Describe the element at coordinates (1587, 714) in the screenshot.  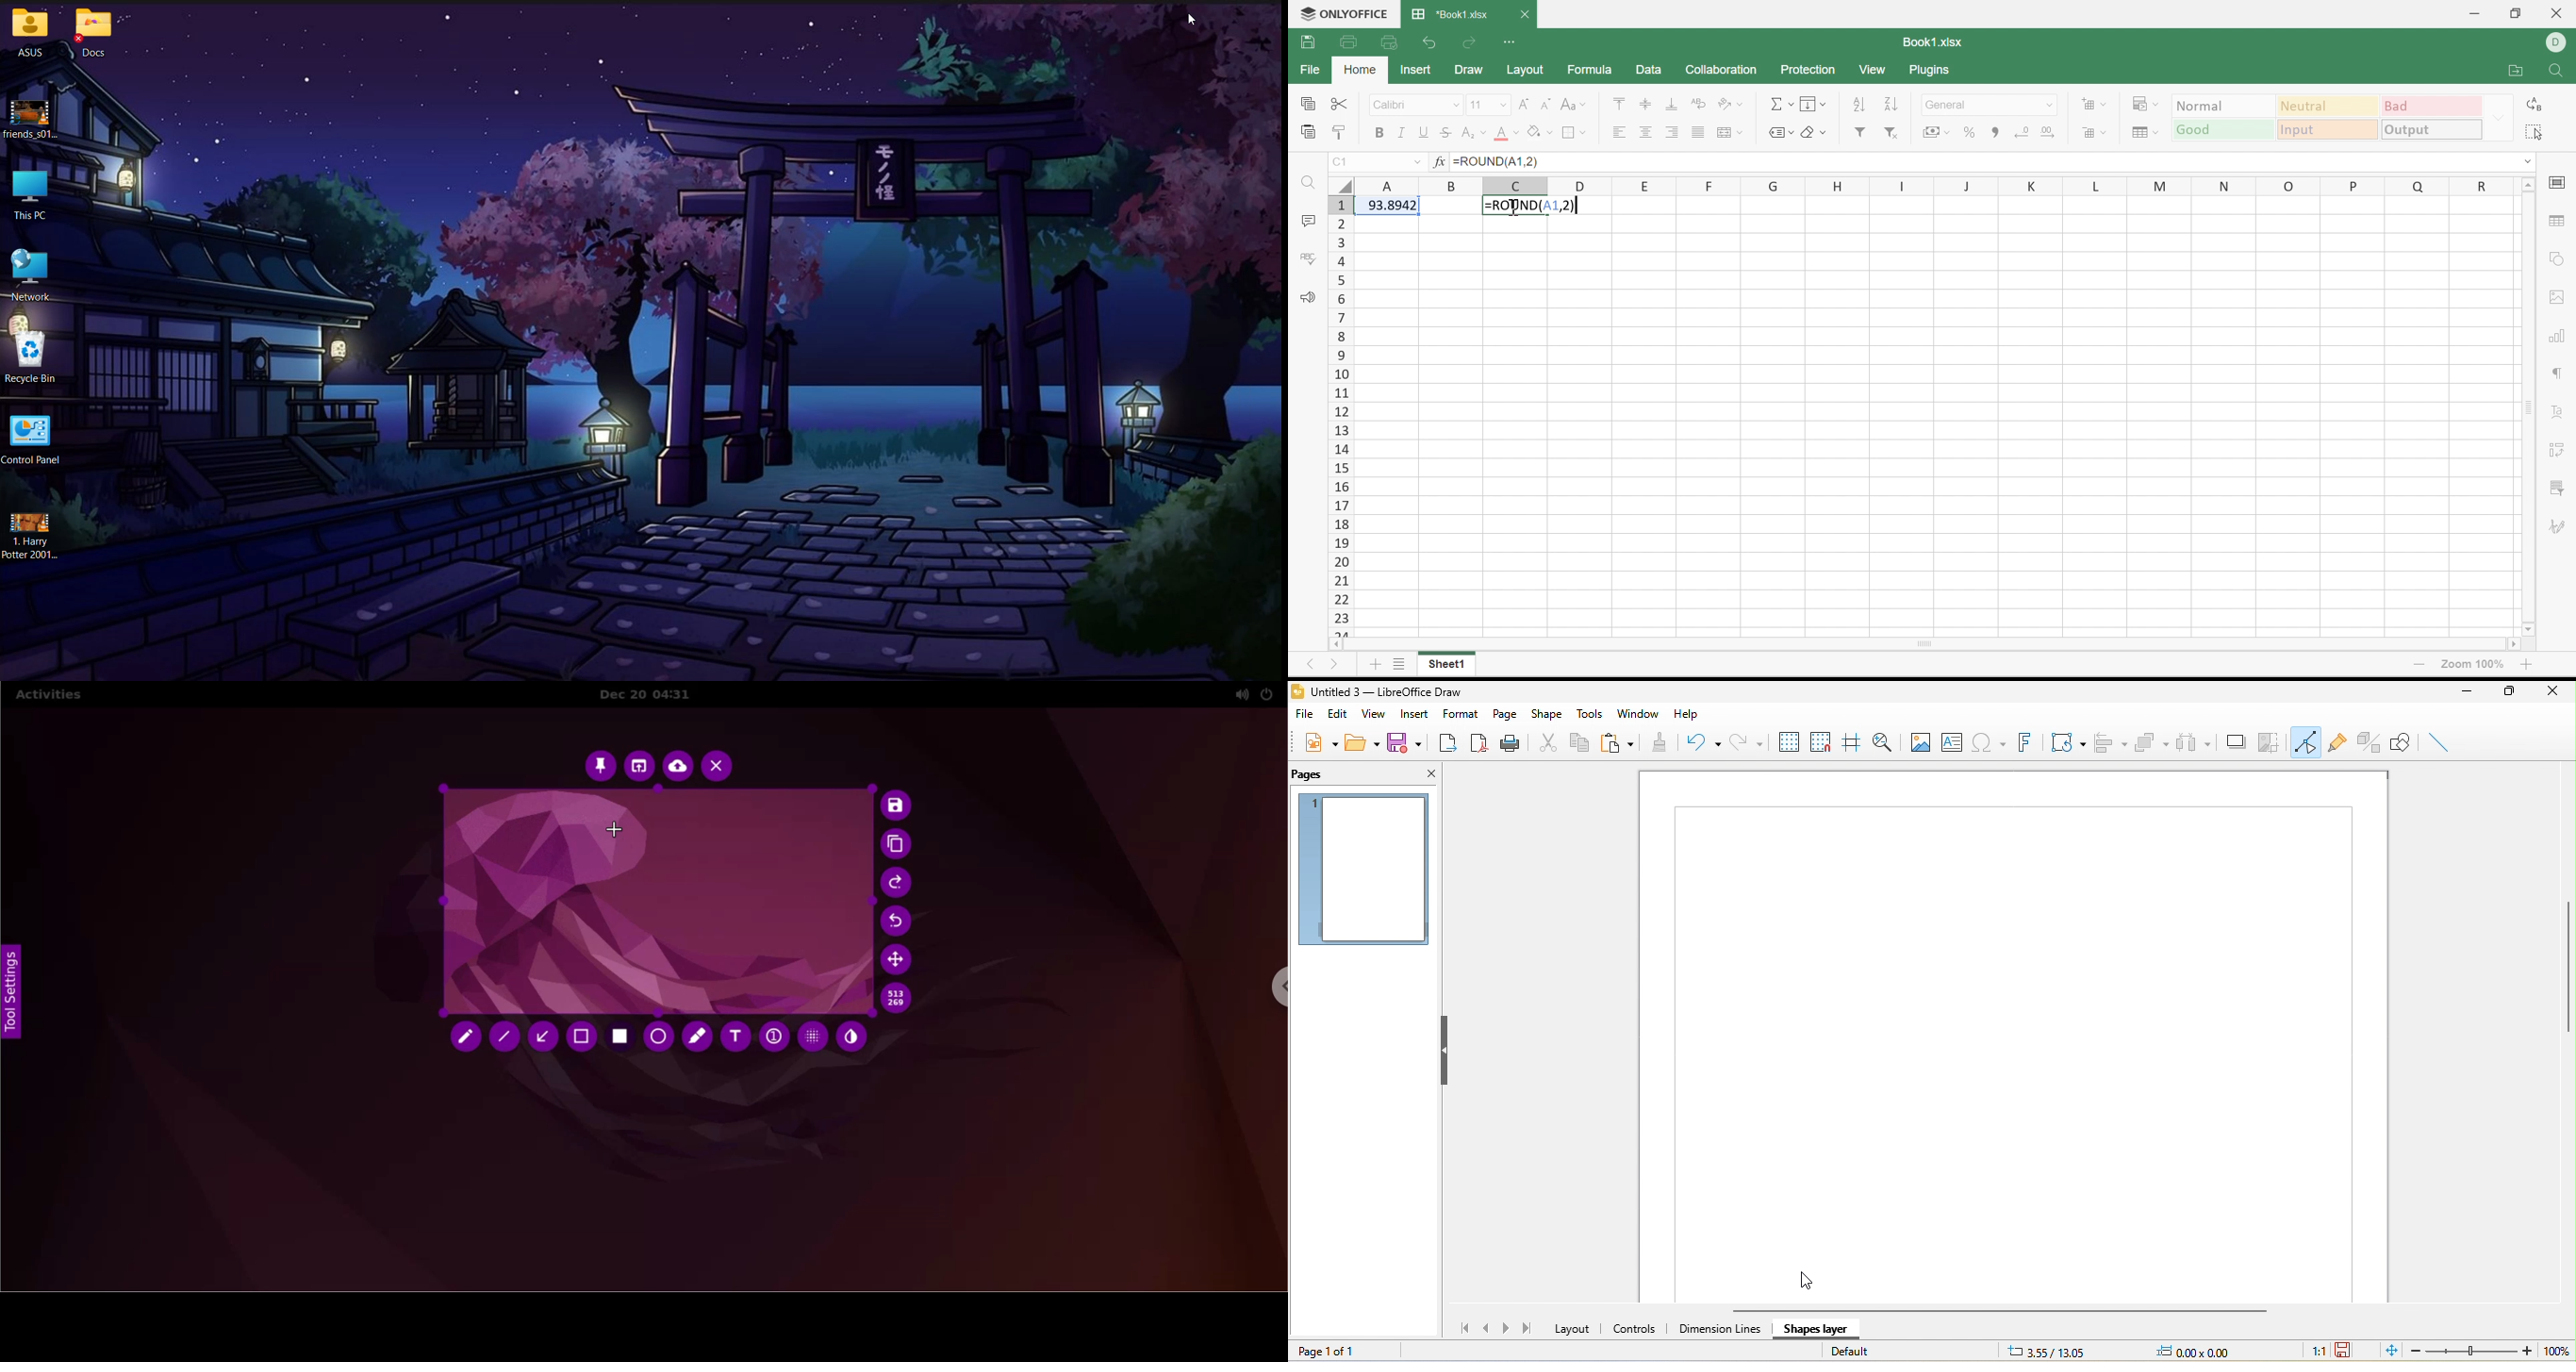
I see `tools` at that location.